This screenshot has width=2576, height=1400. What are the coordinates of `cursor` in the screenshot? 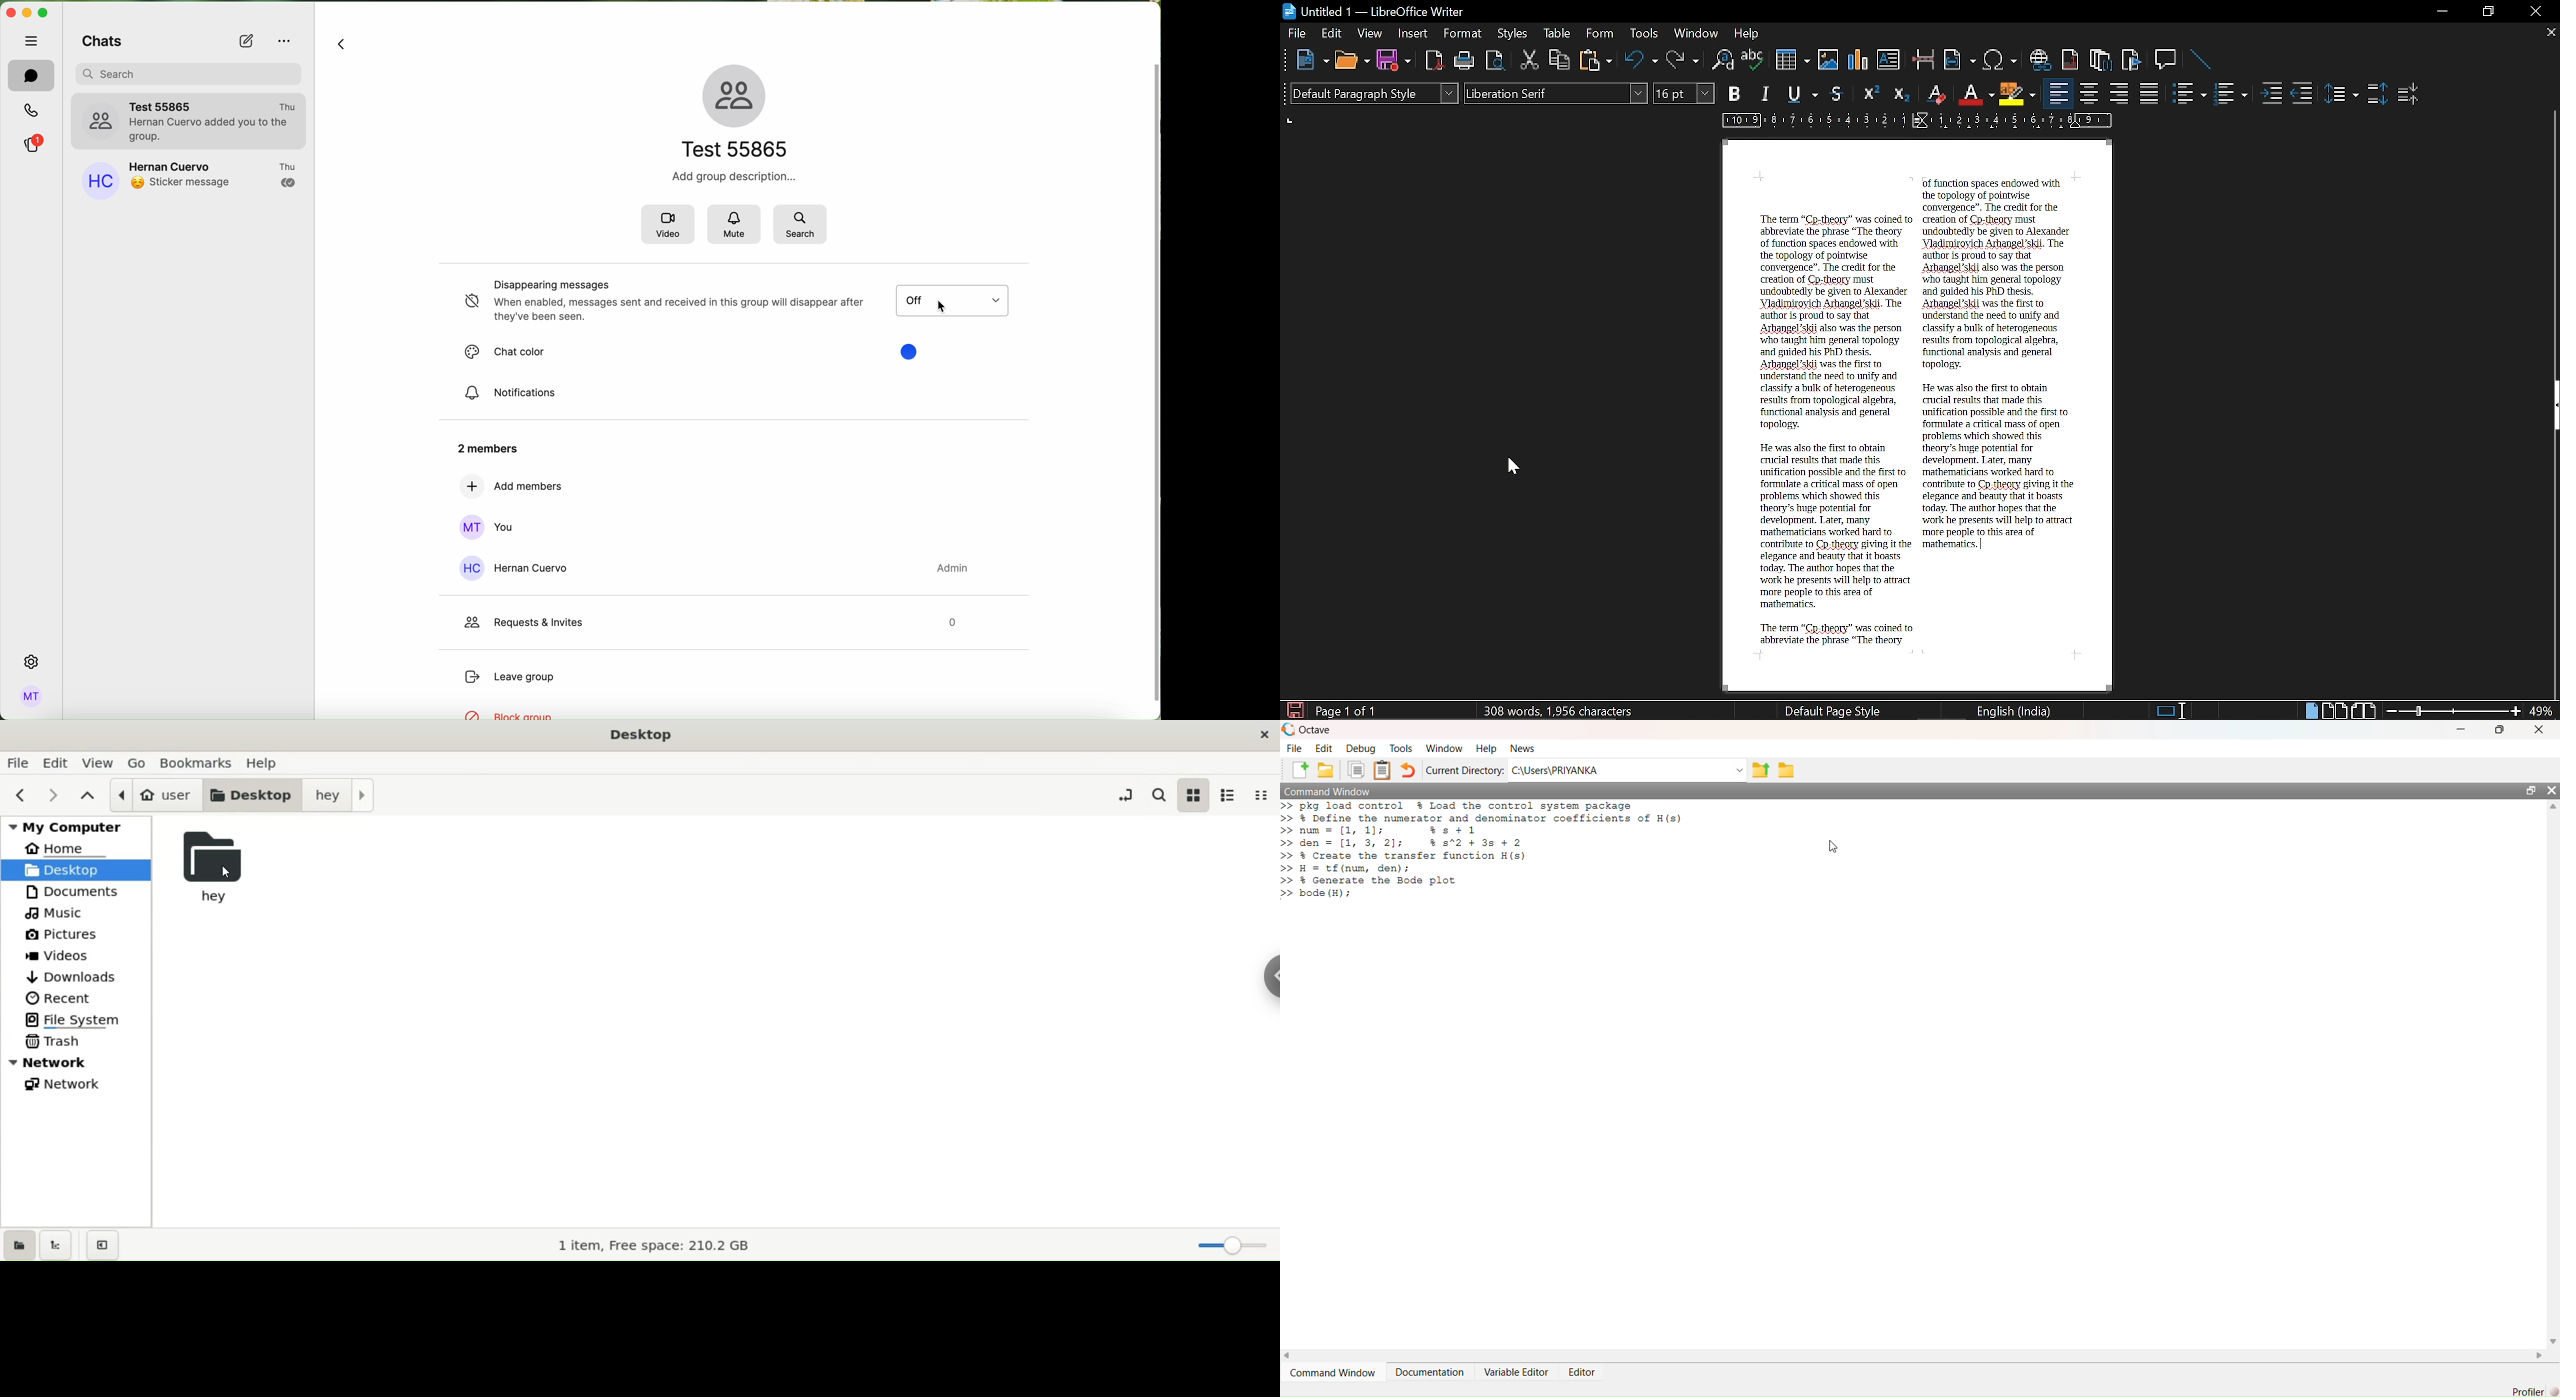 It's located at (1833, 847).